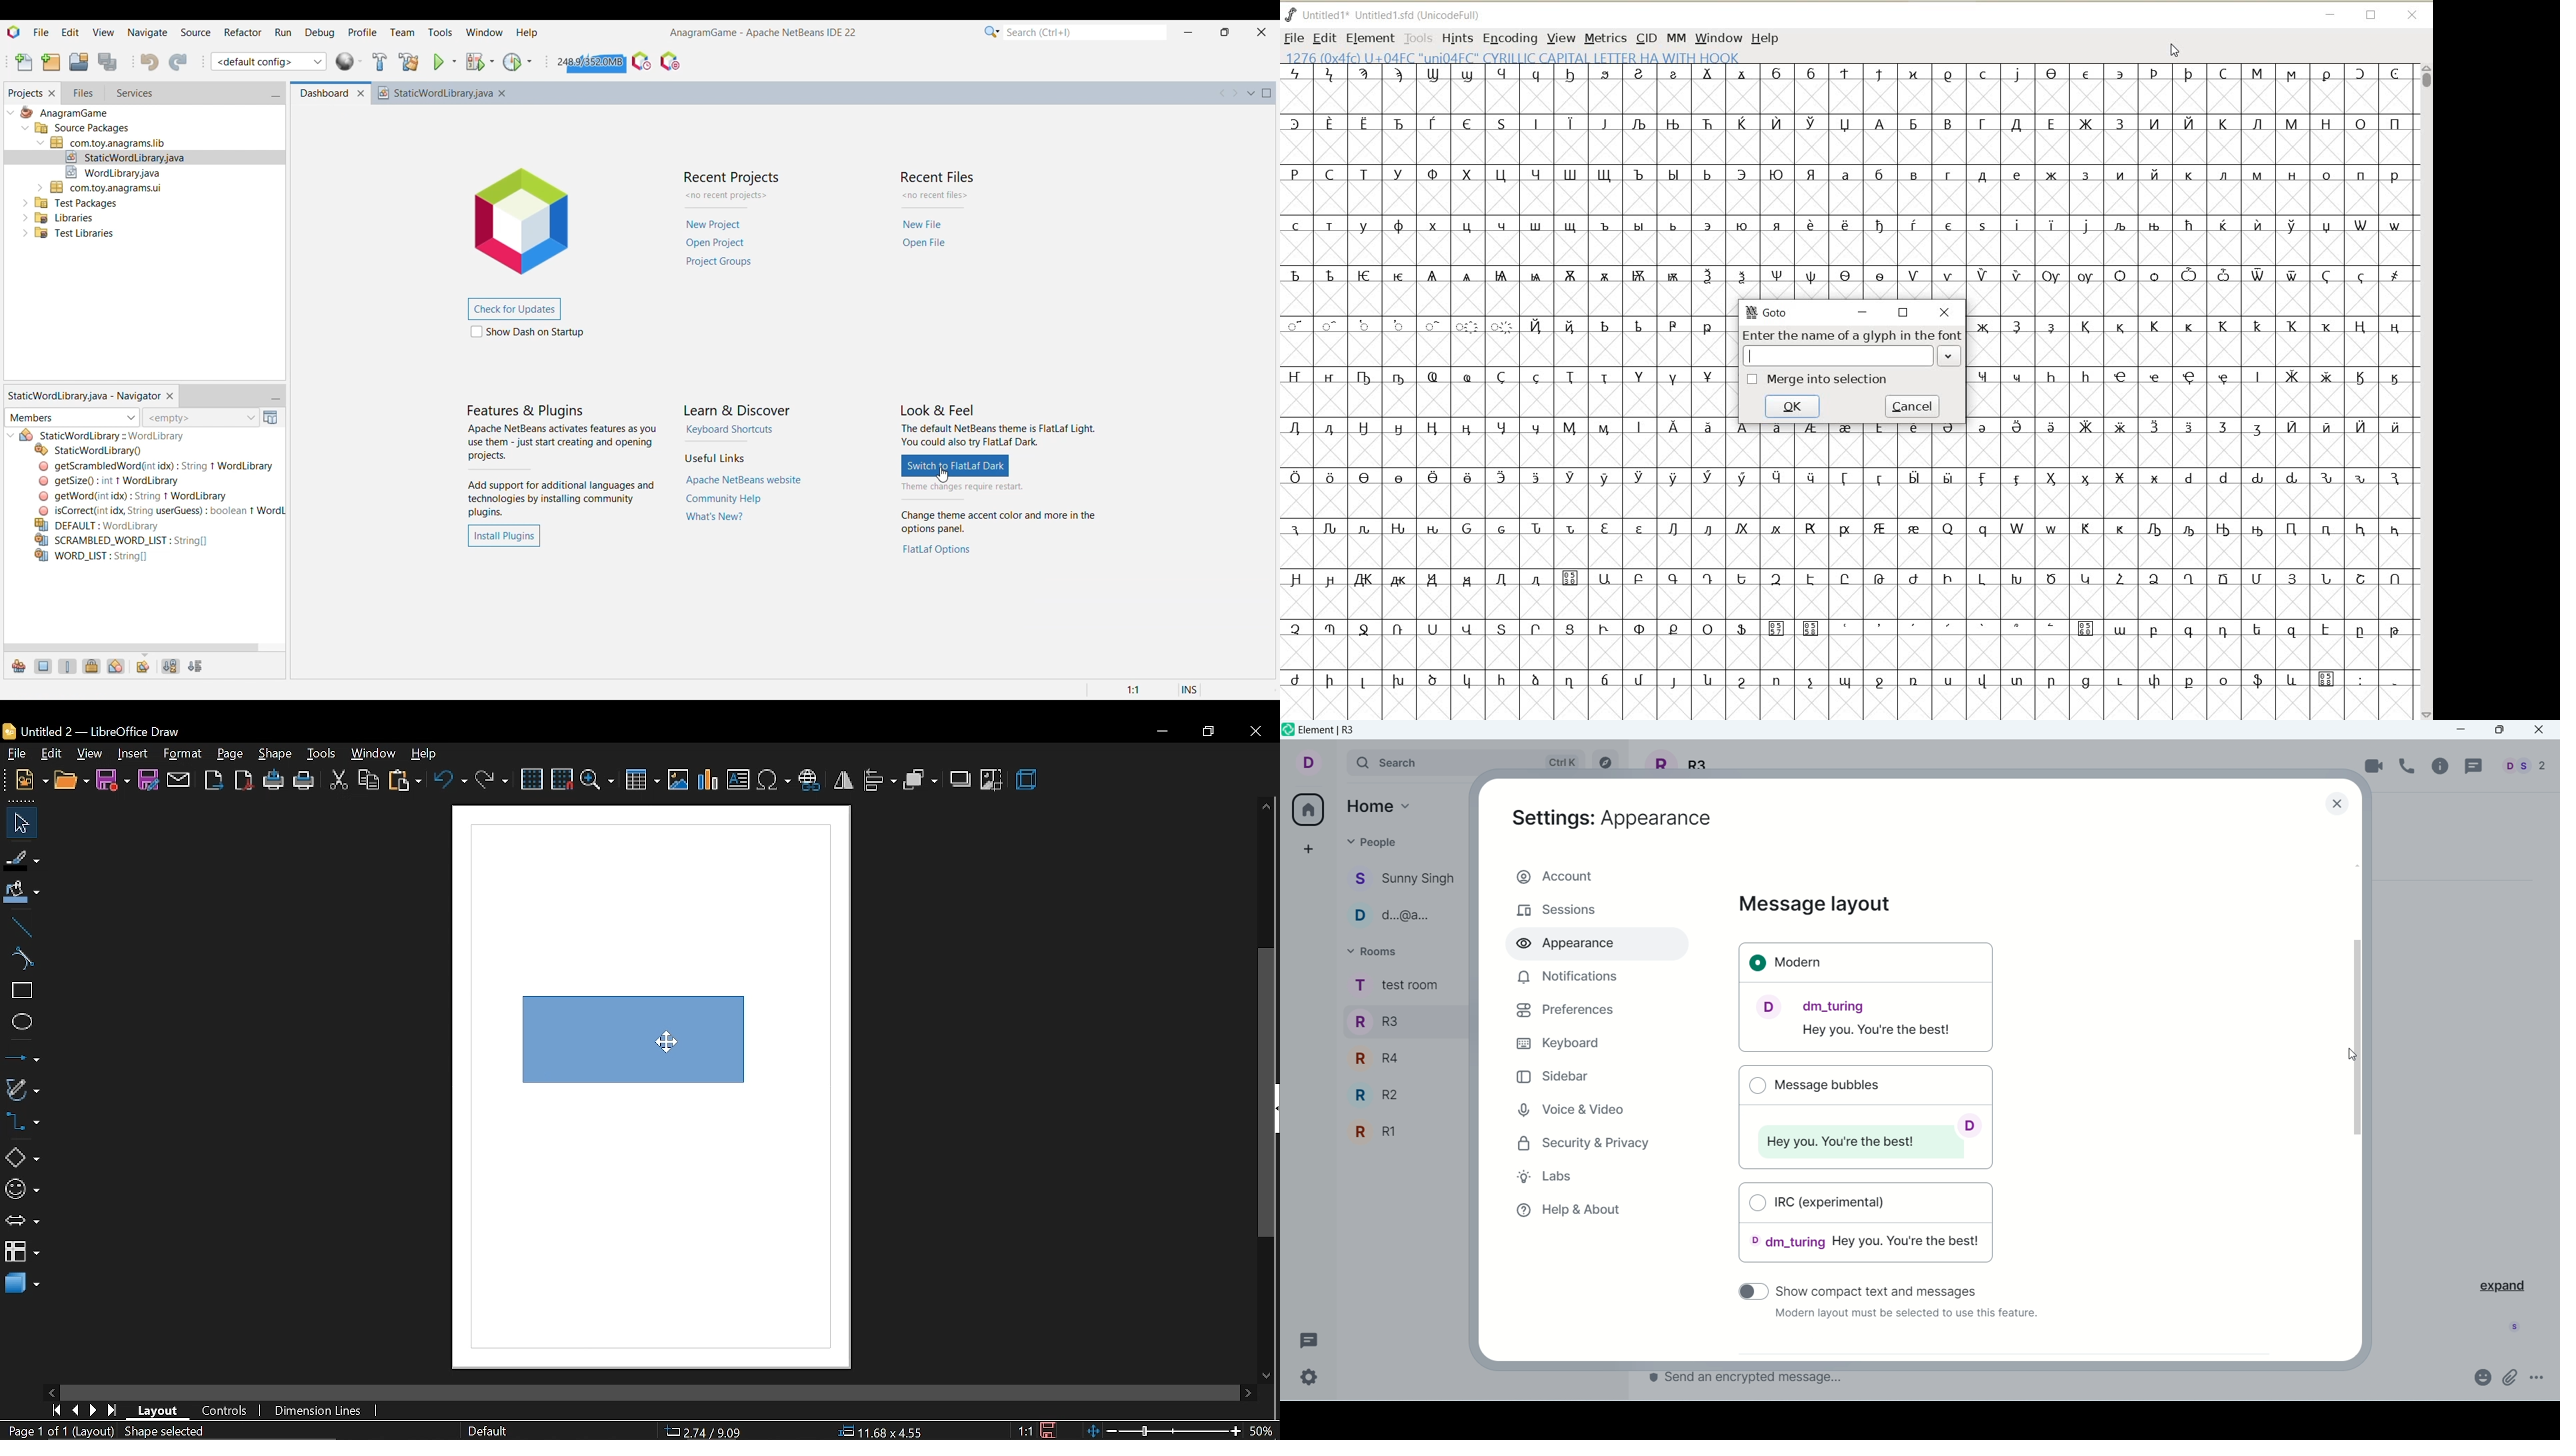 Image resolution: width=2576 pixels, height=1456 pixels. I want to click on save, so click(111, 781).